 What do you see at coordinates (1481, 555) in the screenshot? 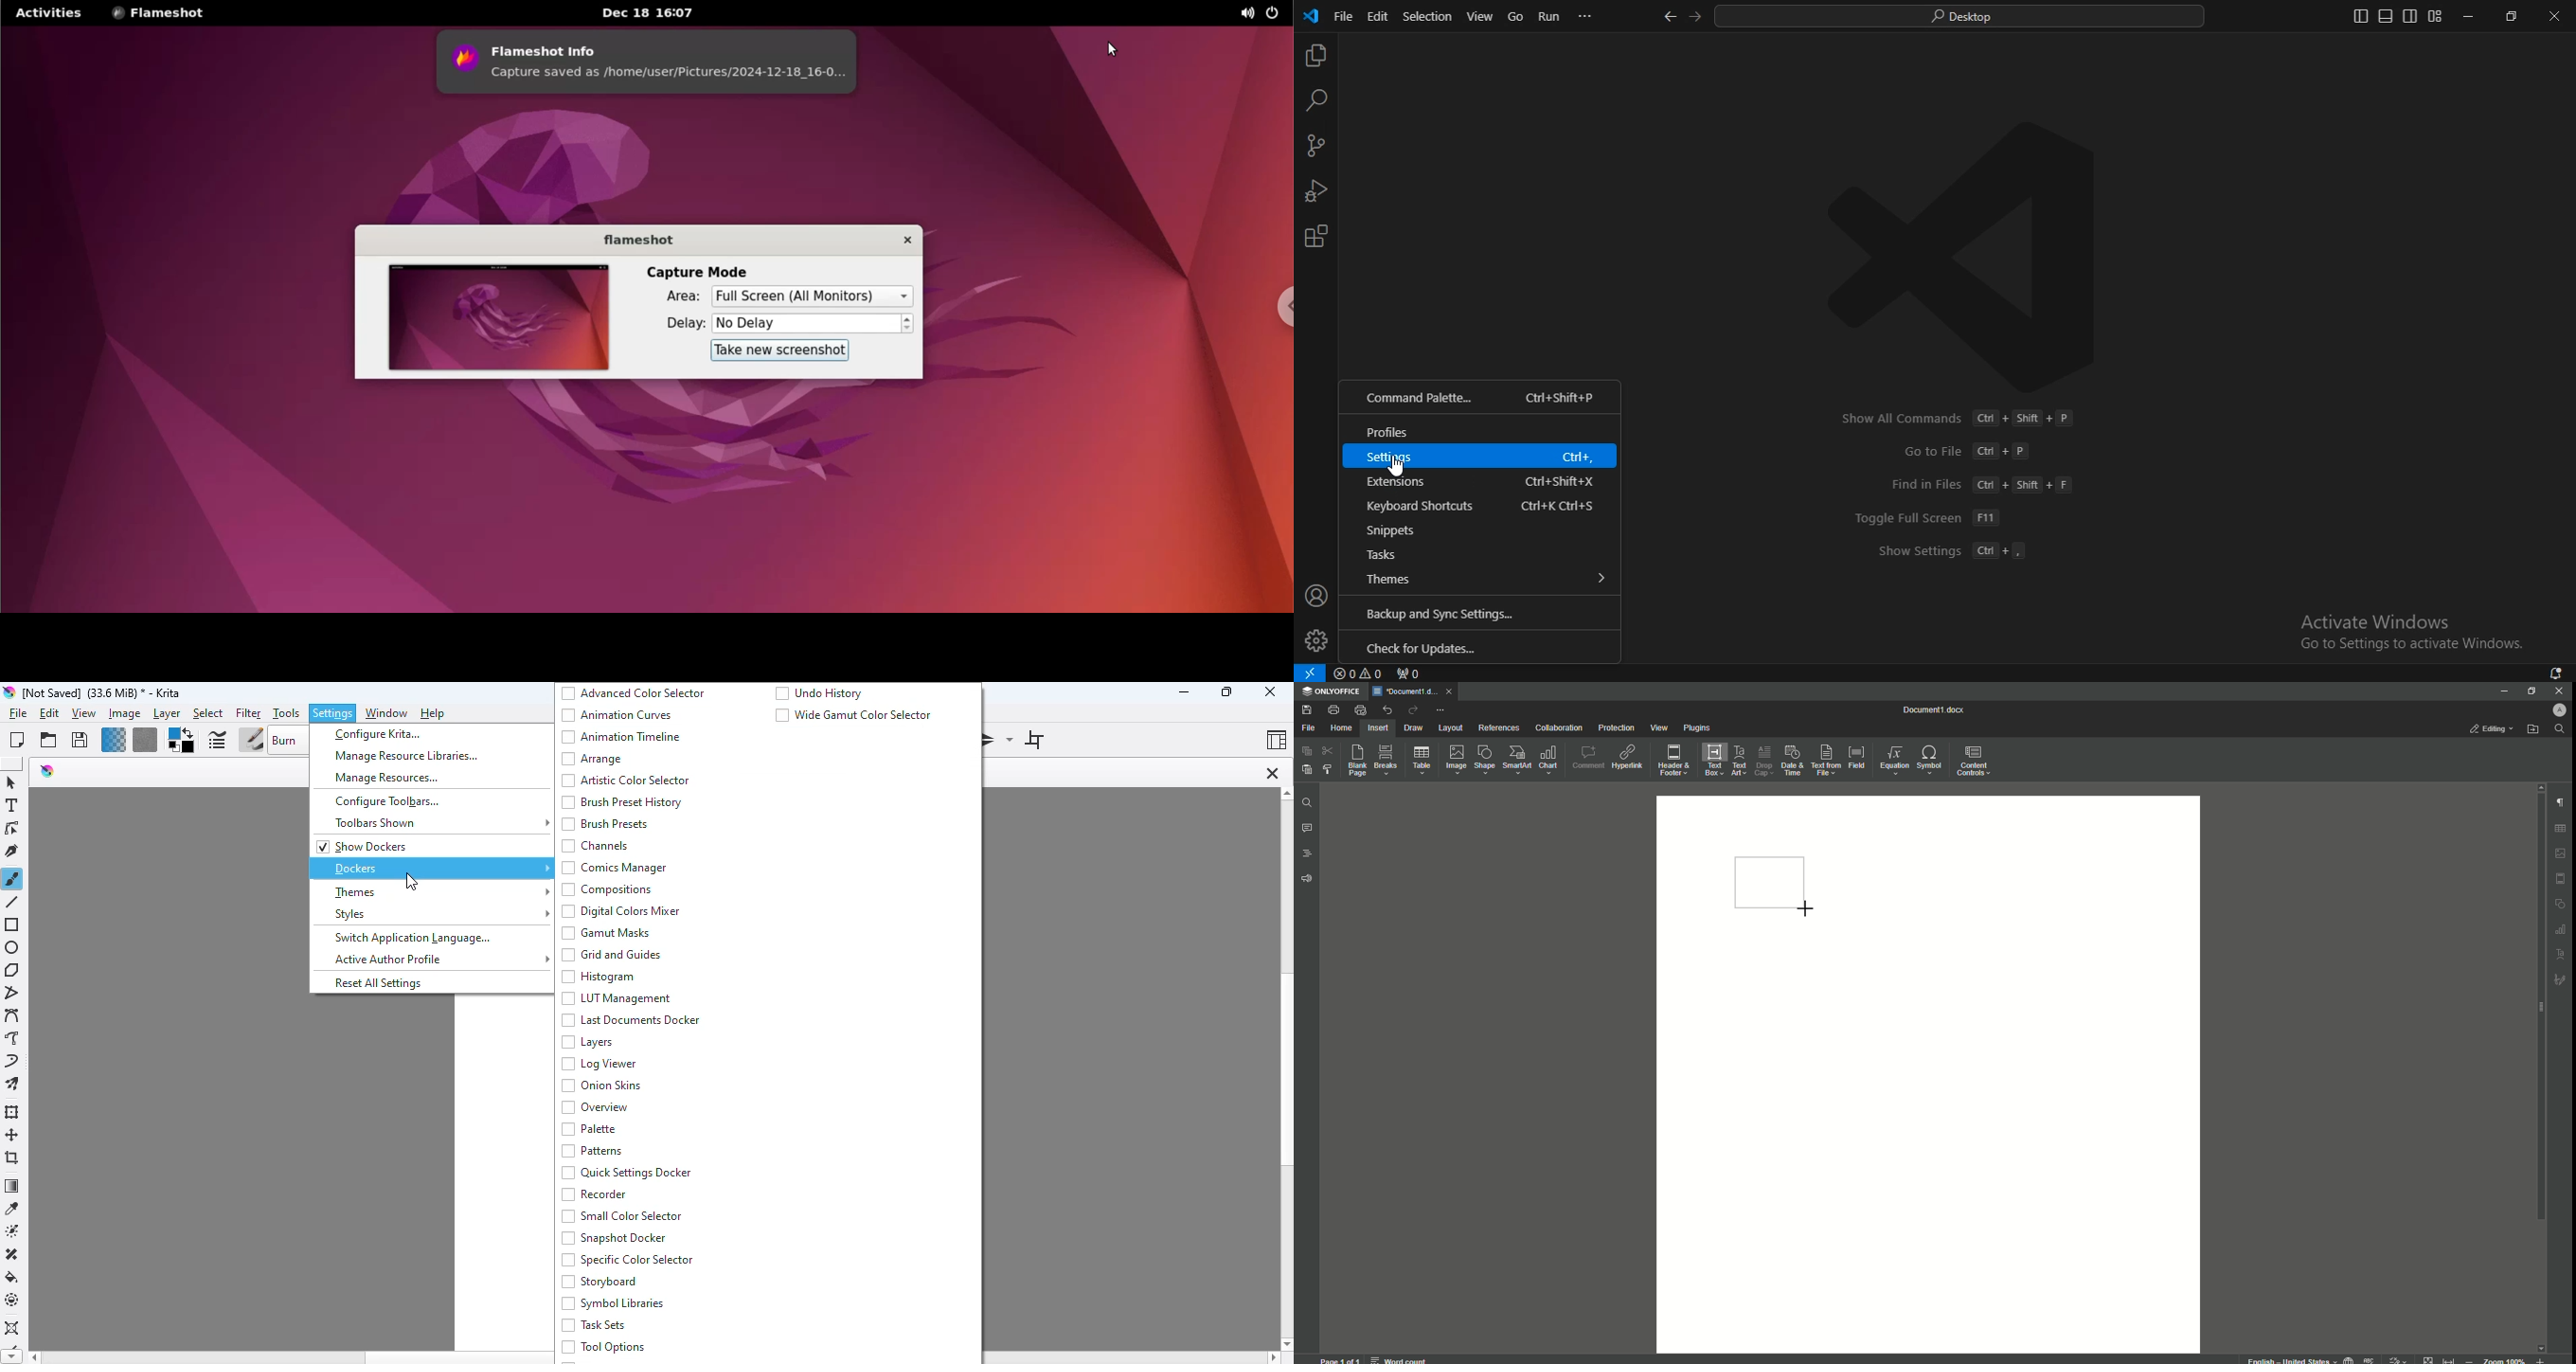
I see `tasks` at bounding box center [1481, 555].